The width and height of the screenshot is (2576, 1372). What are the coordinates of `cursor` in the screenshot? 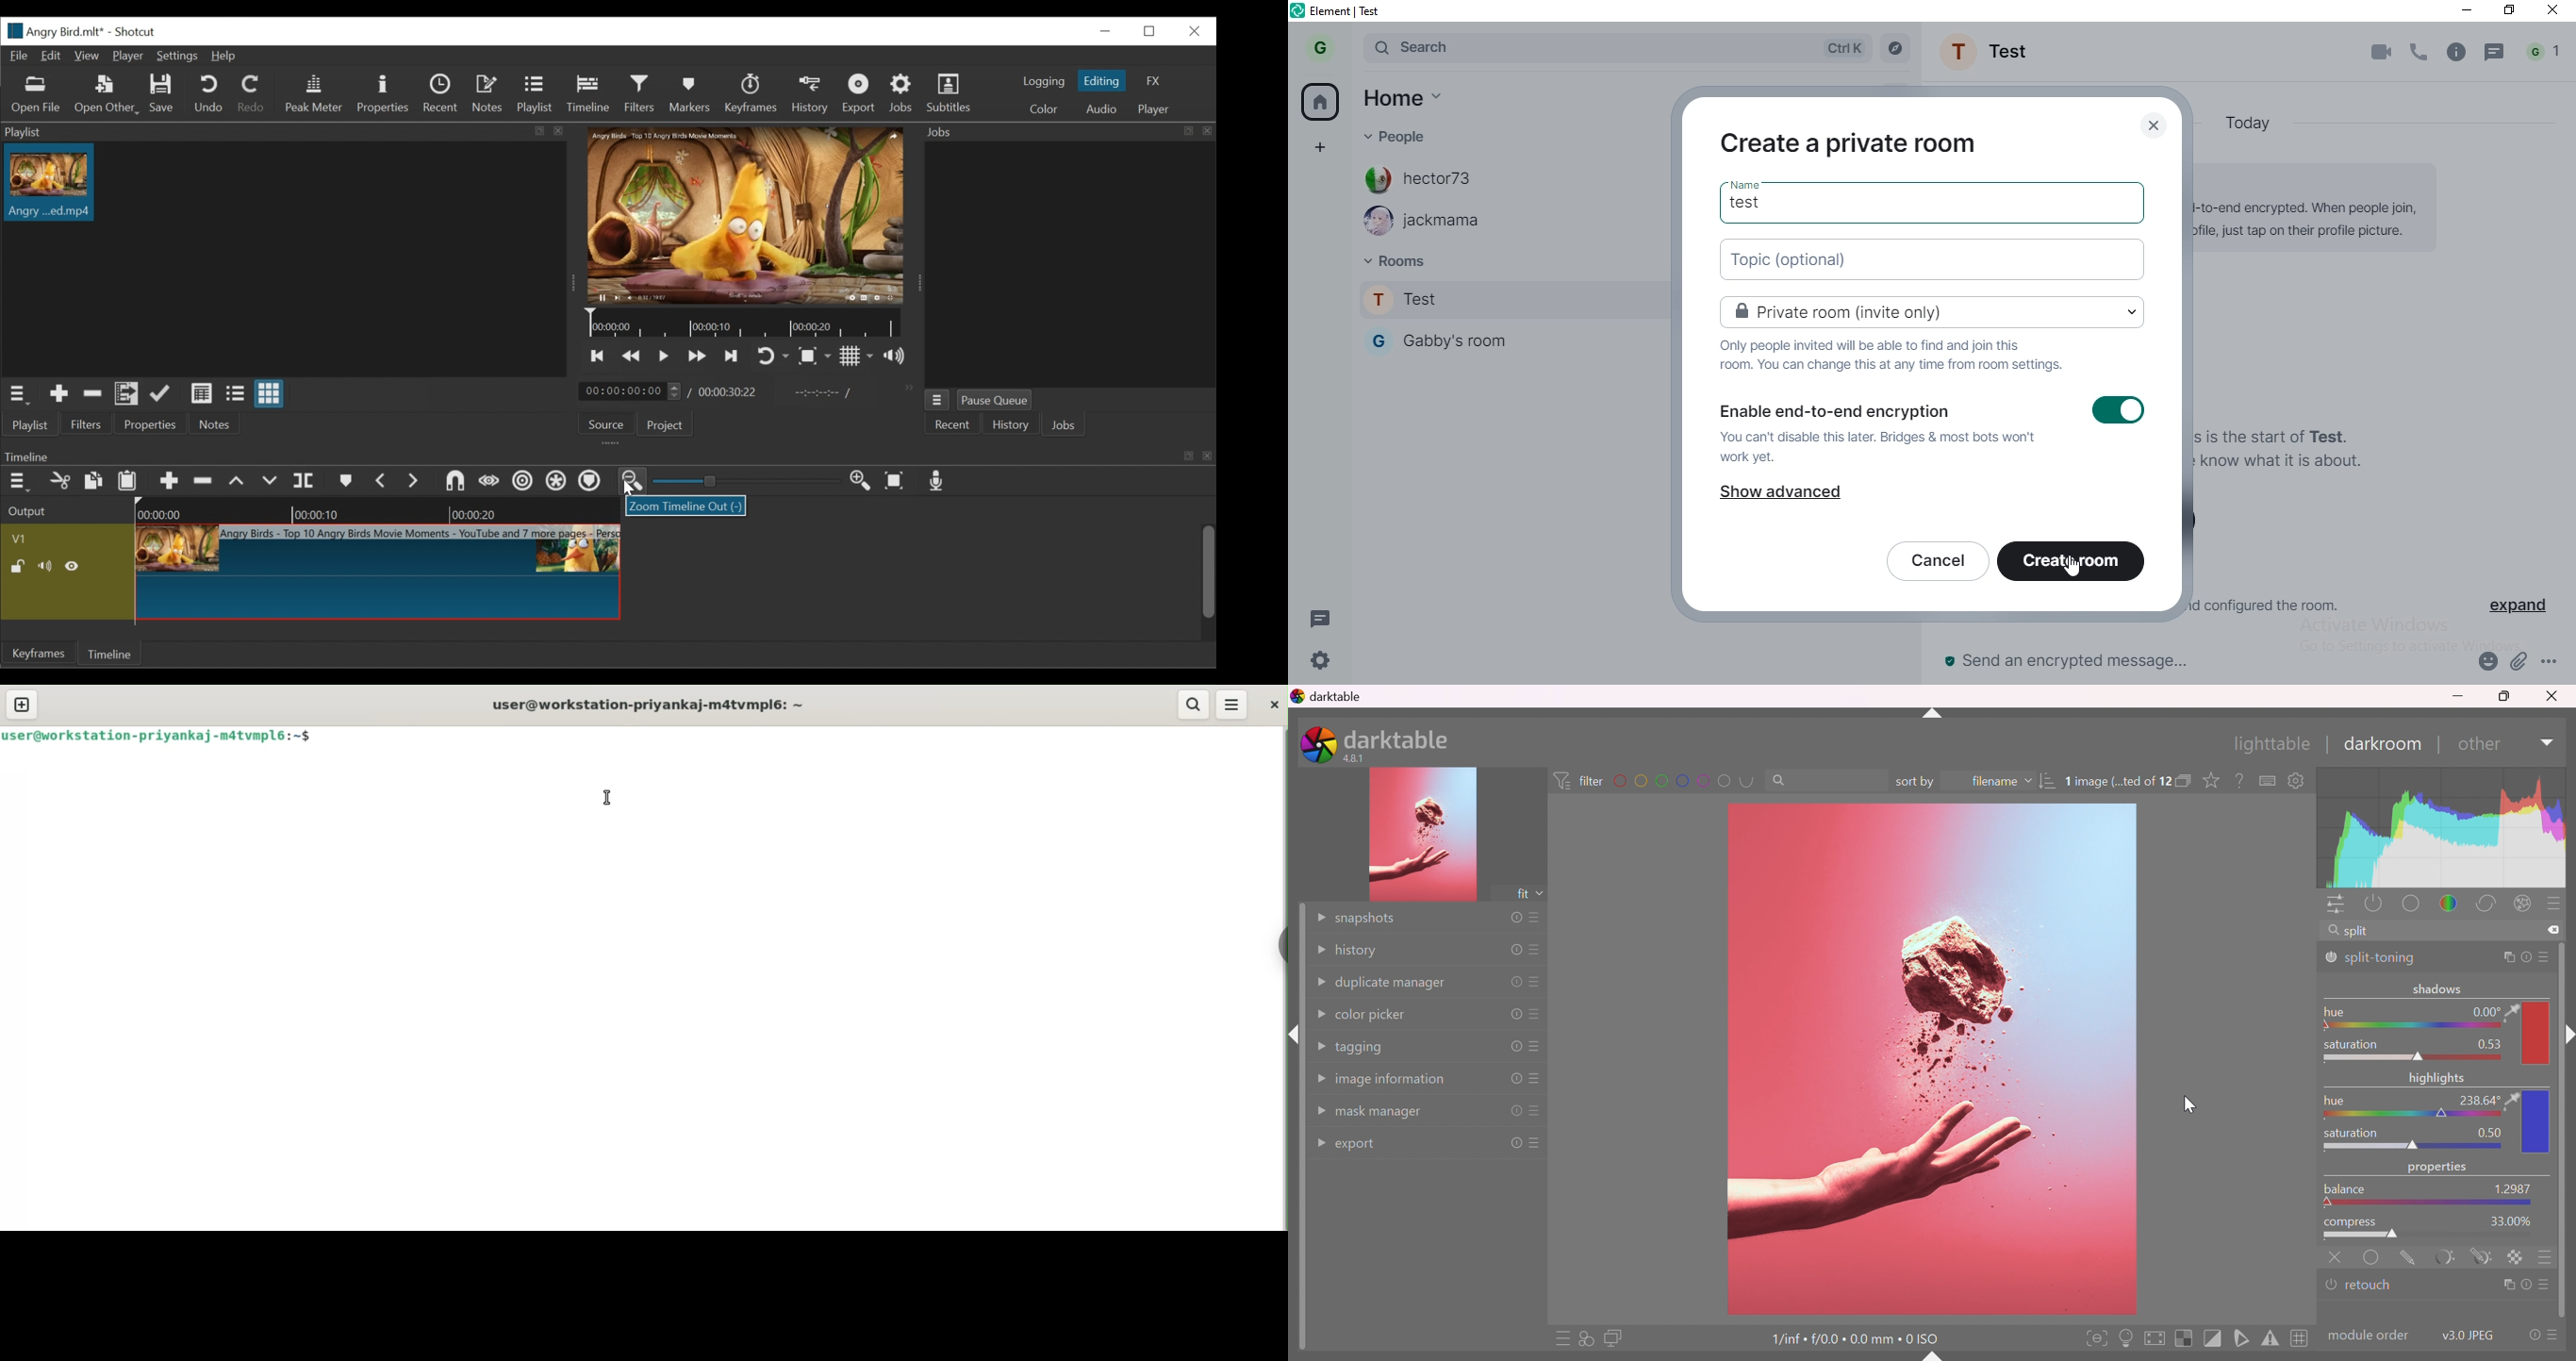 It's located at (2073, 565).